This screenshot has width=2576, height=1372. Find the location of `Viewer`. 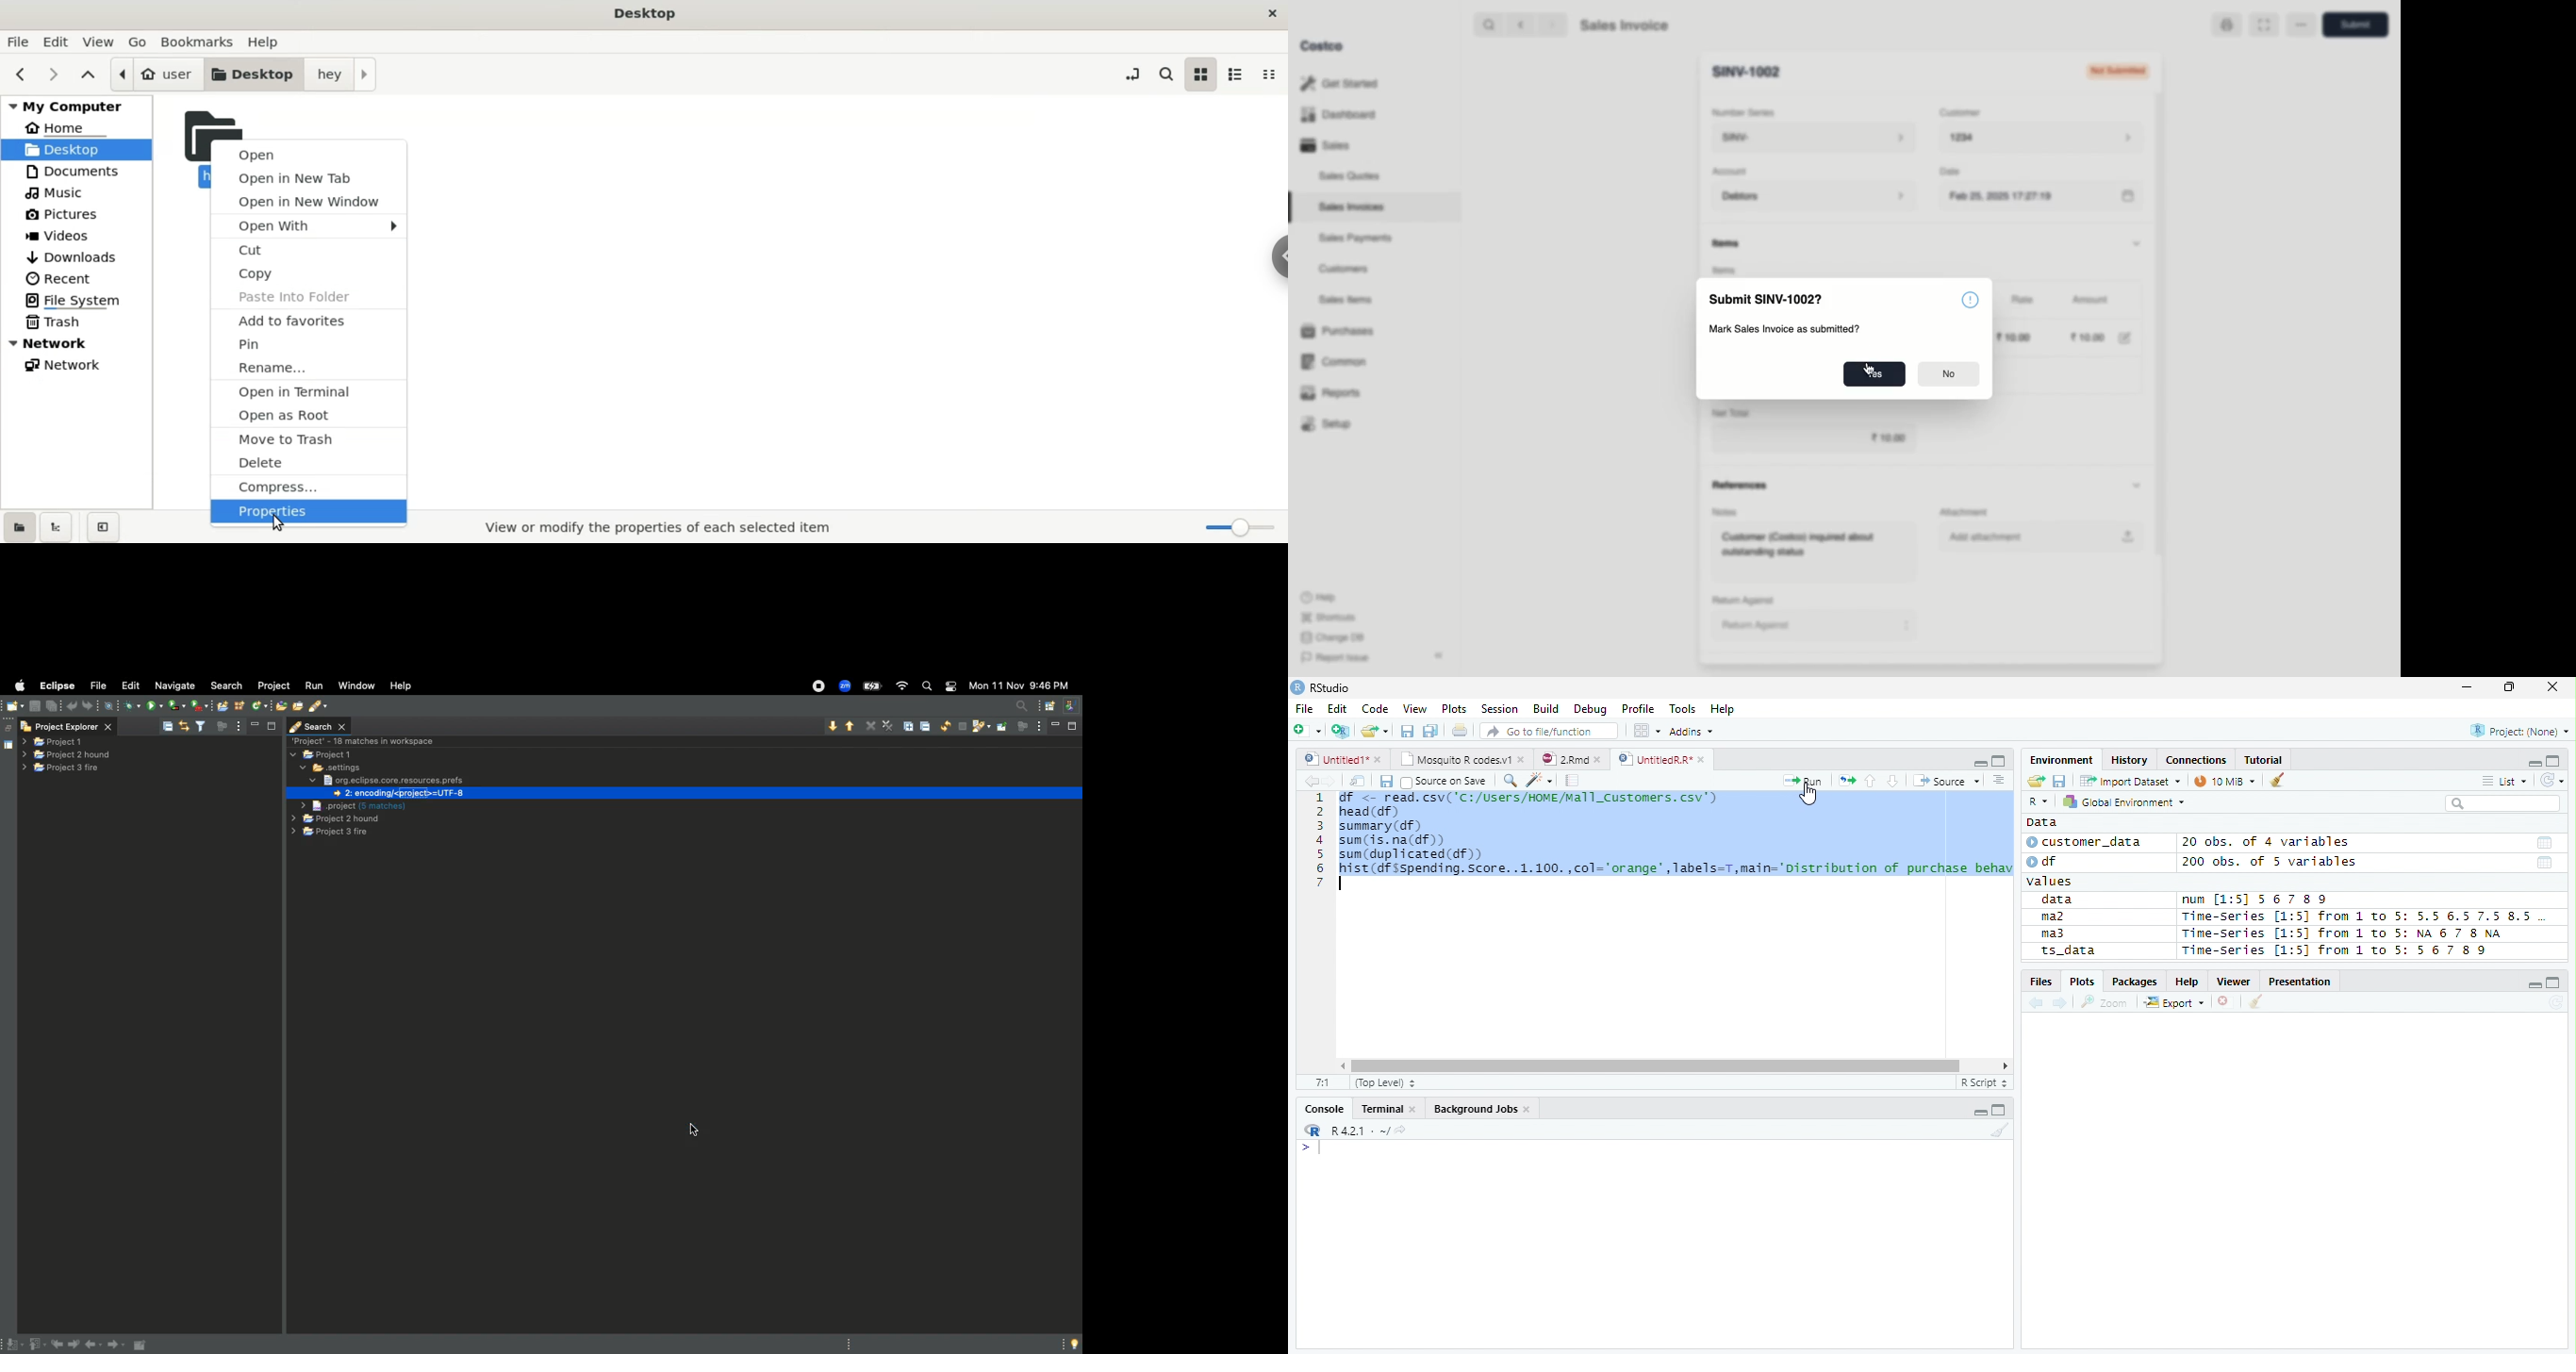

Viewer is located at coordinates (2237, 982).